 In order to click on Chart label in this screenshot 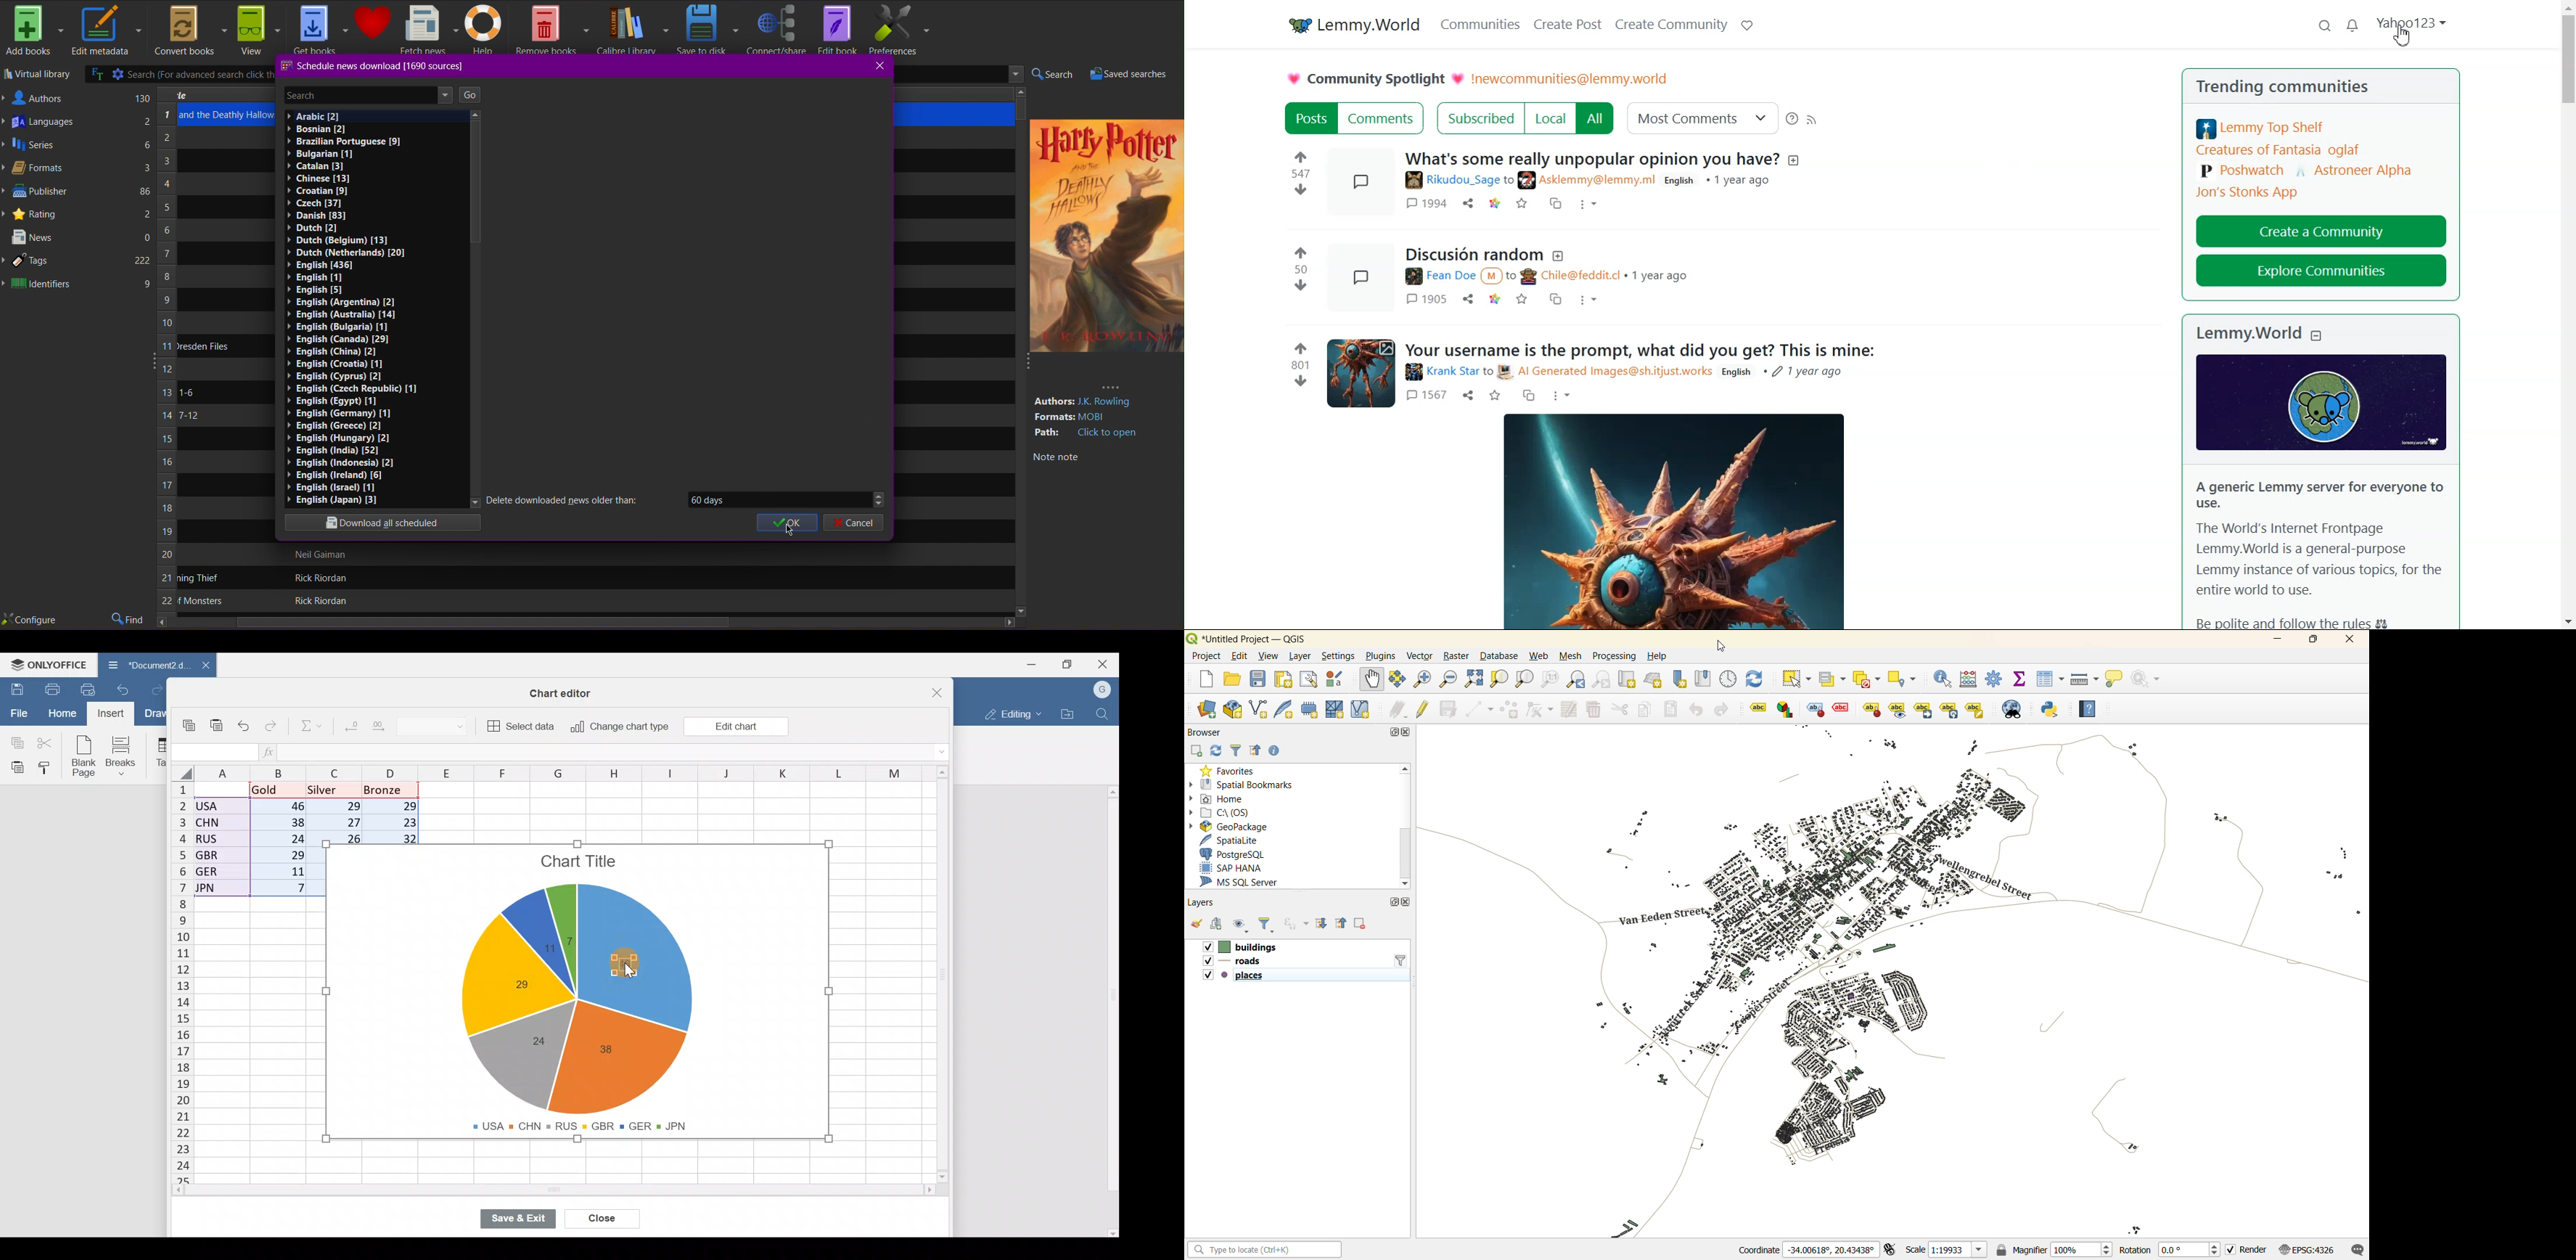, I will do `click(513, 984)`.